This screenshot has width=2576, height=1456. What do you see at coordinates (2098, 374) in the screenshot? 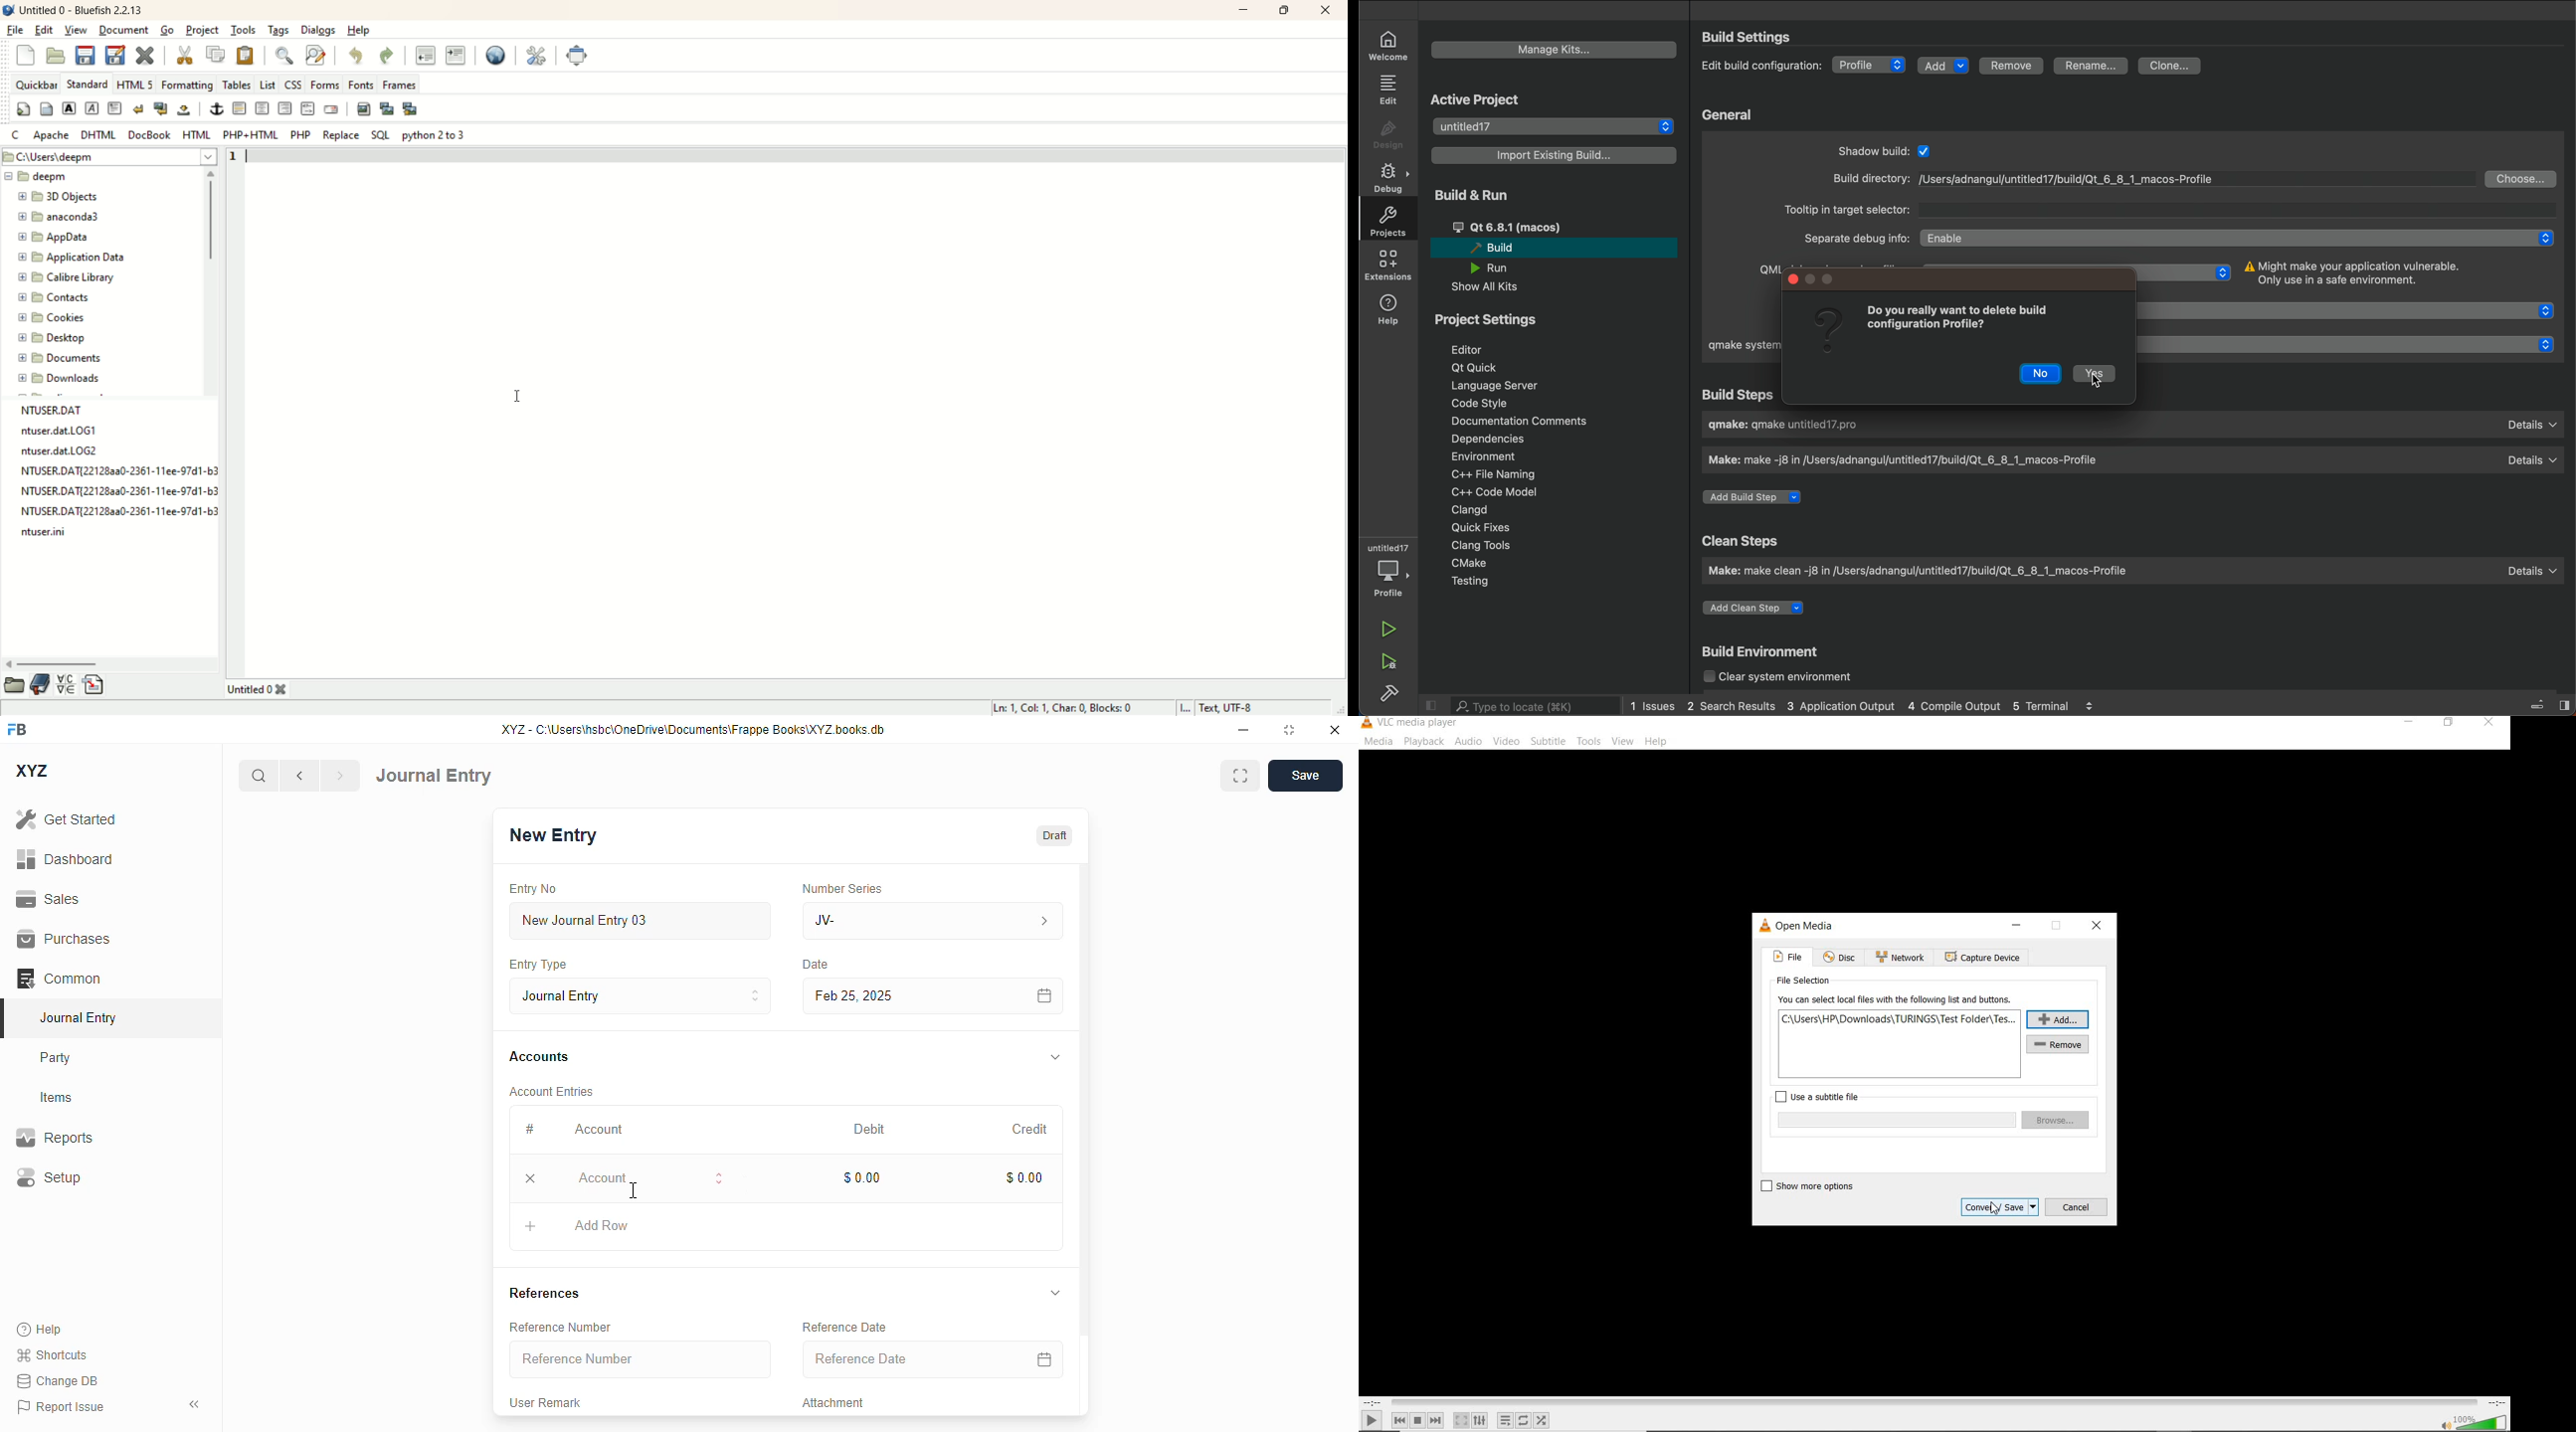
I see `yes` at bounding box center [2098, 374].